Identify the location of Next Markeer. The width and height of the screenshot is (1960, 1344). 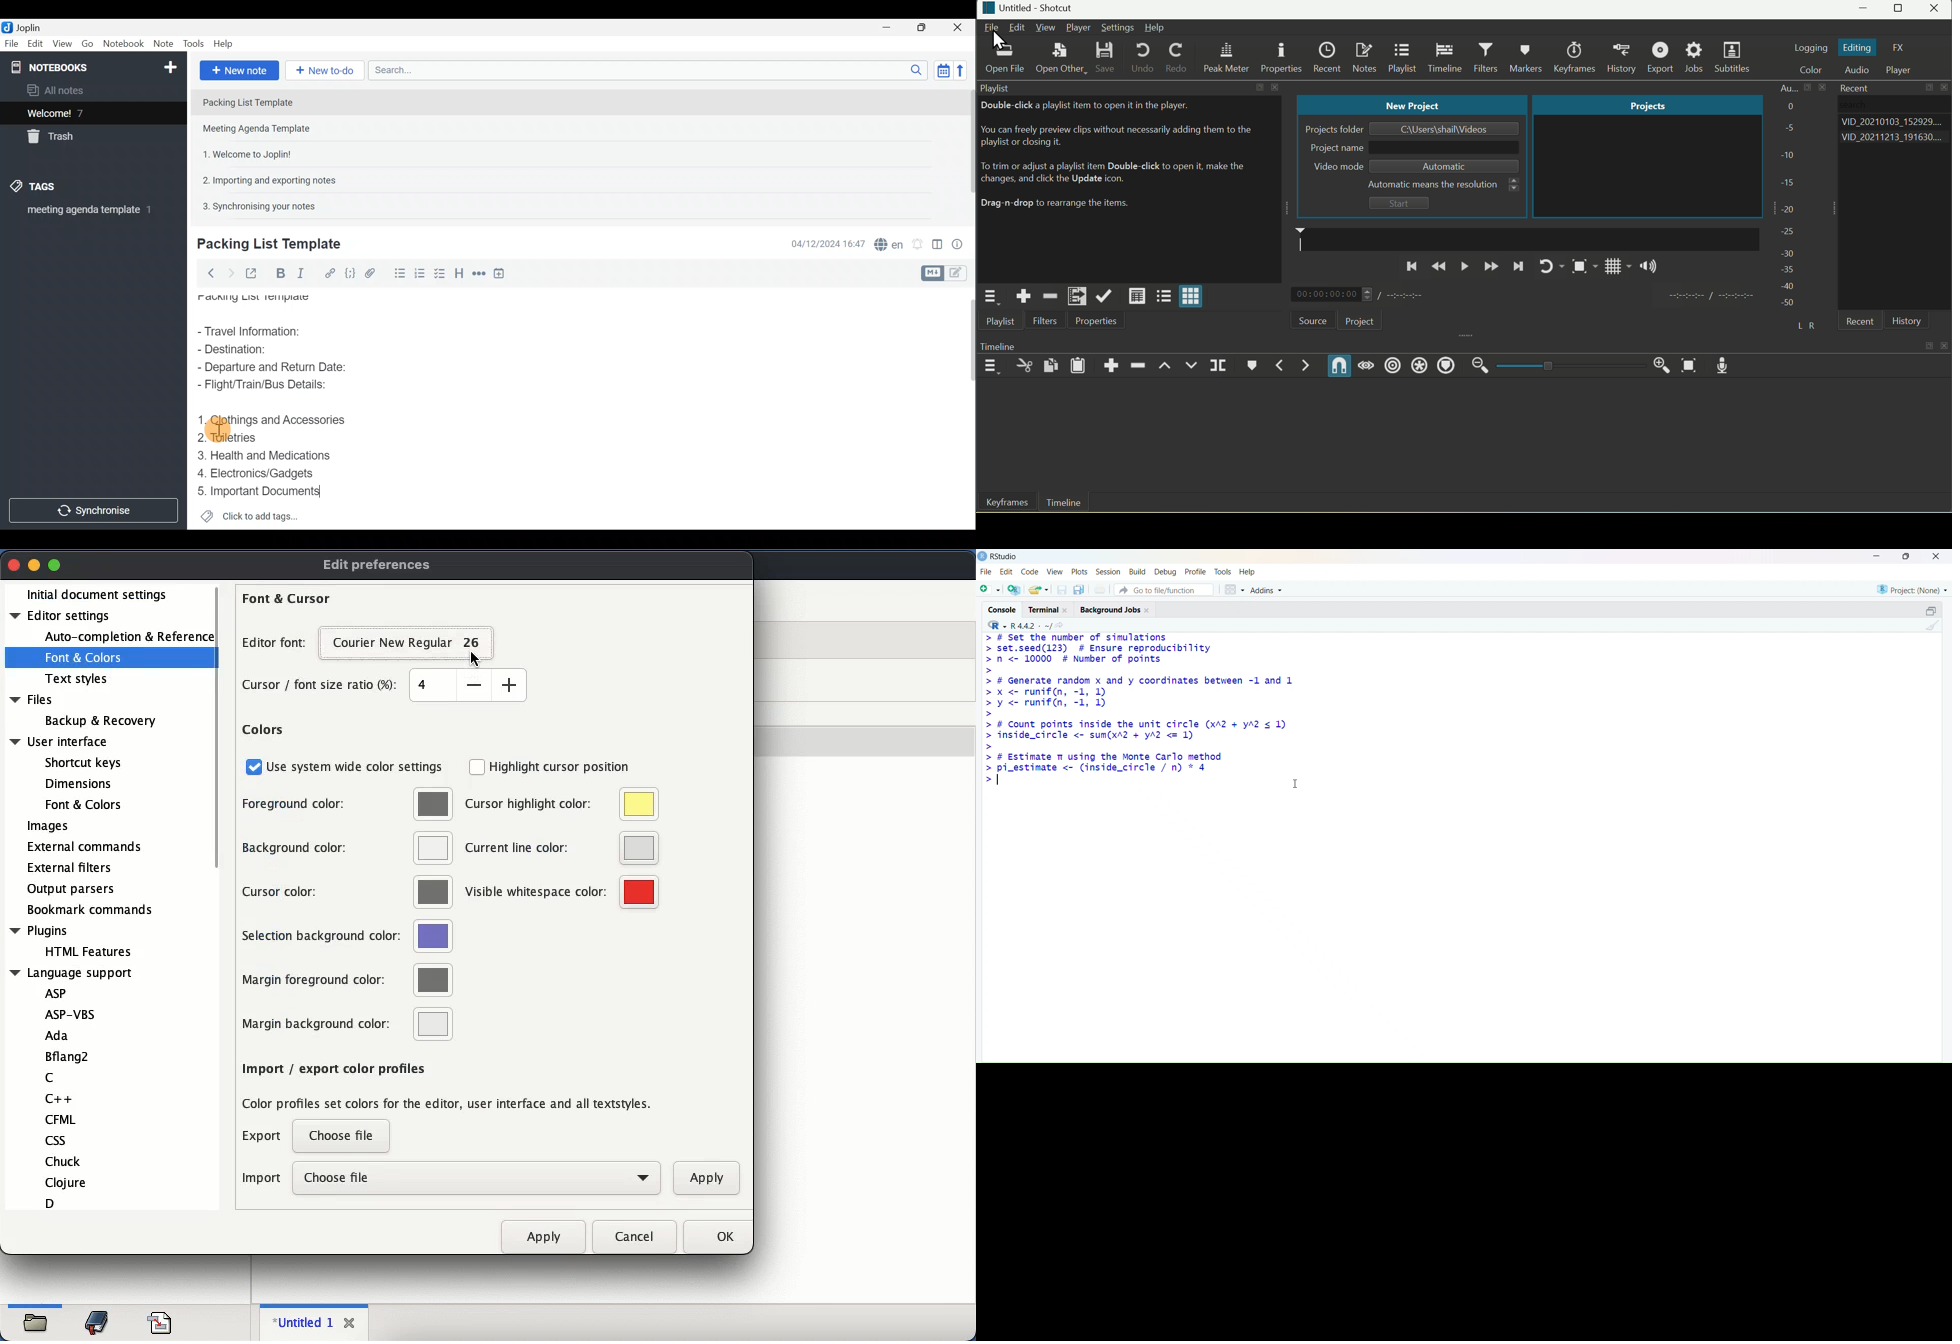
(1307, 366).